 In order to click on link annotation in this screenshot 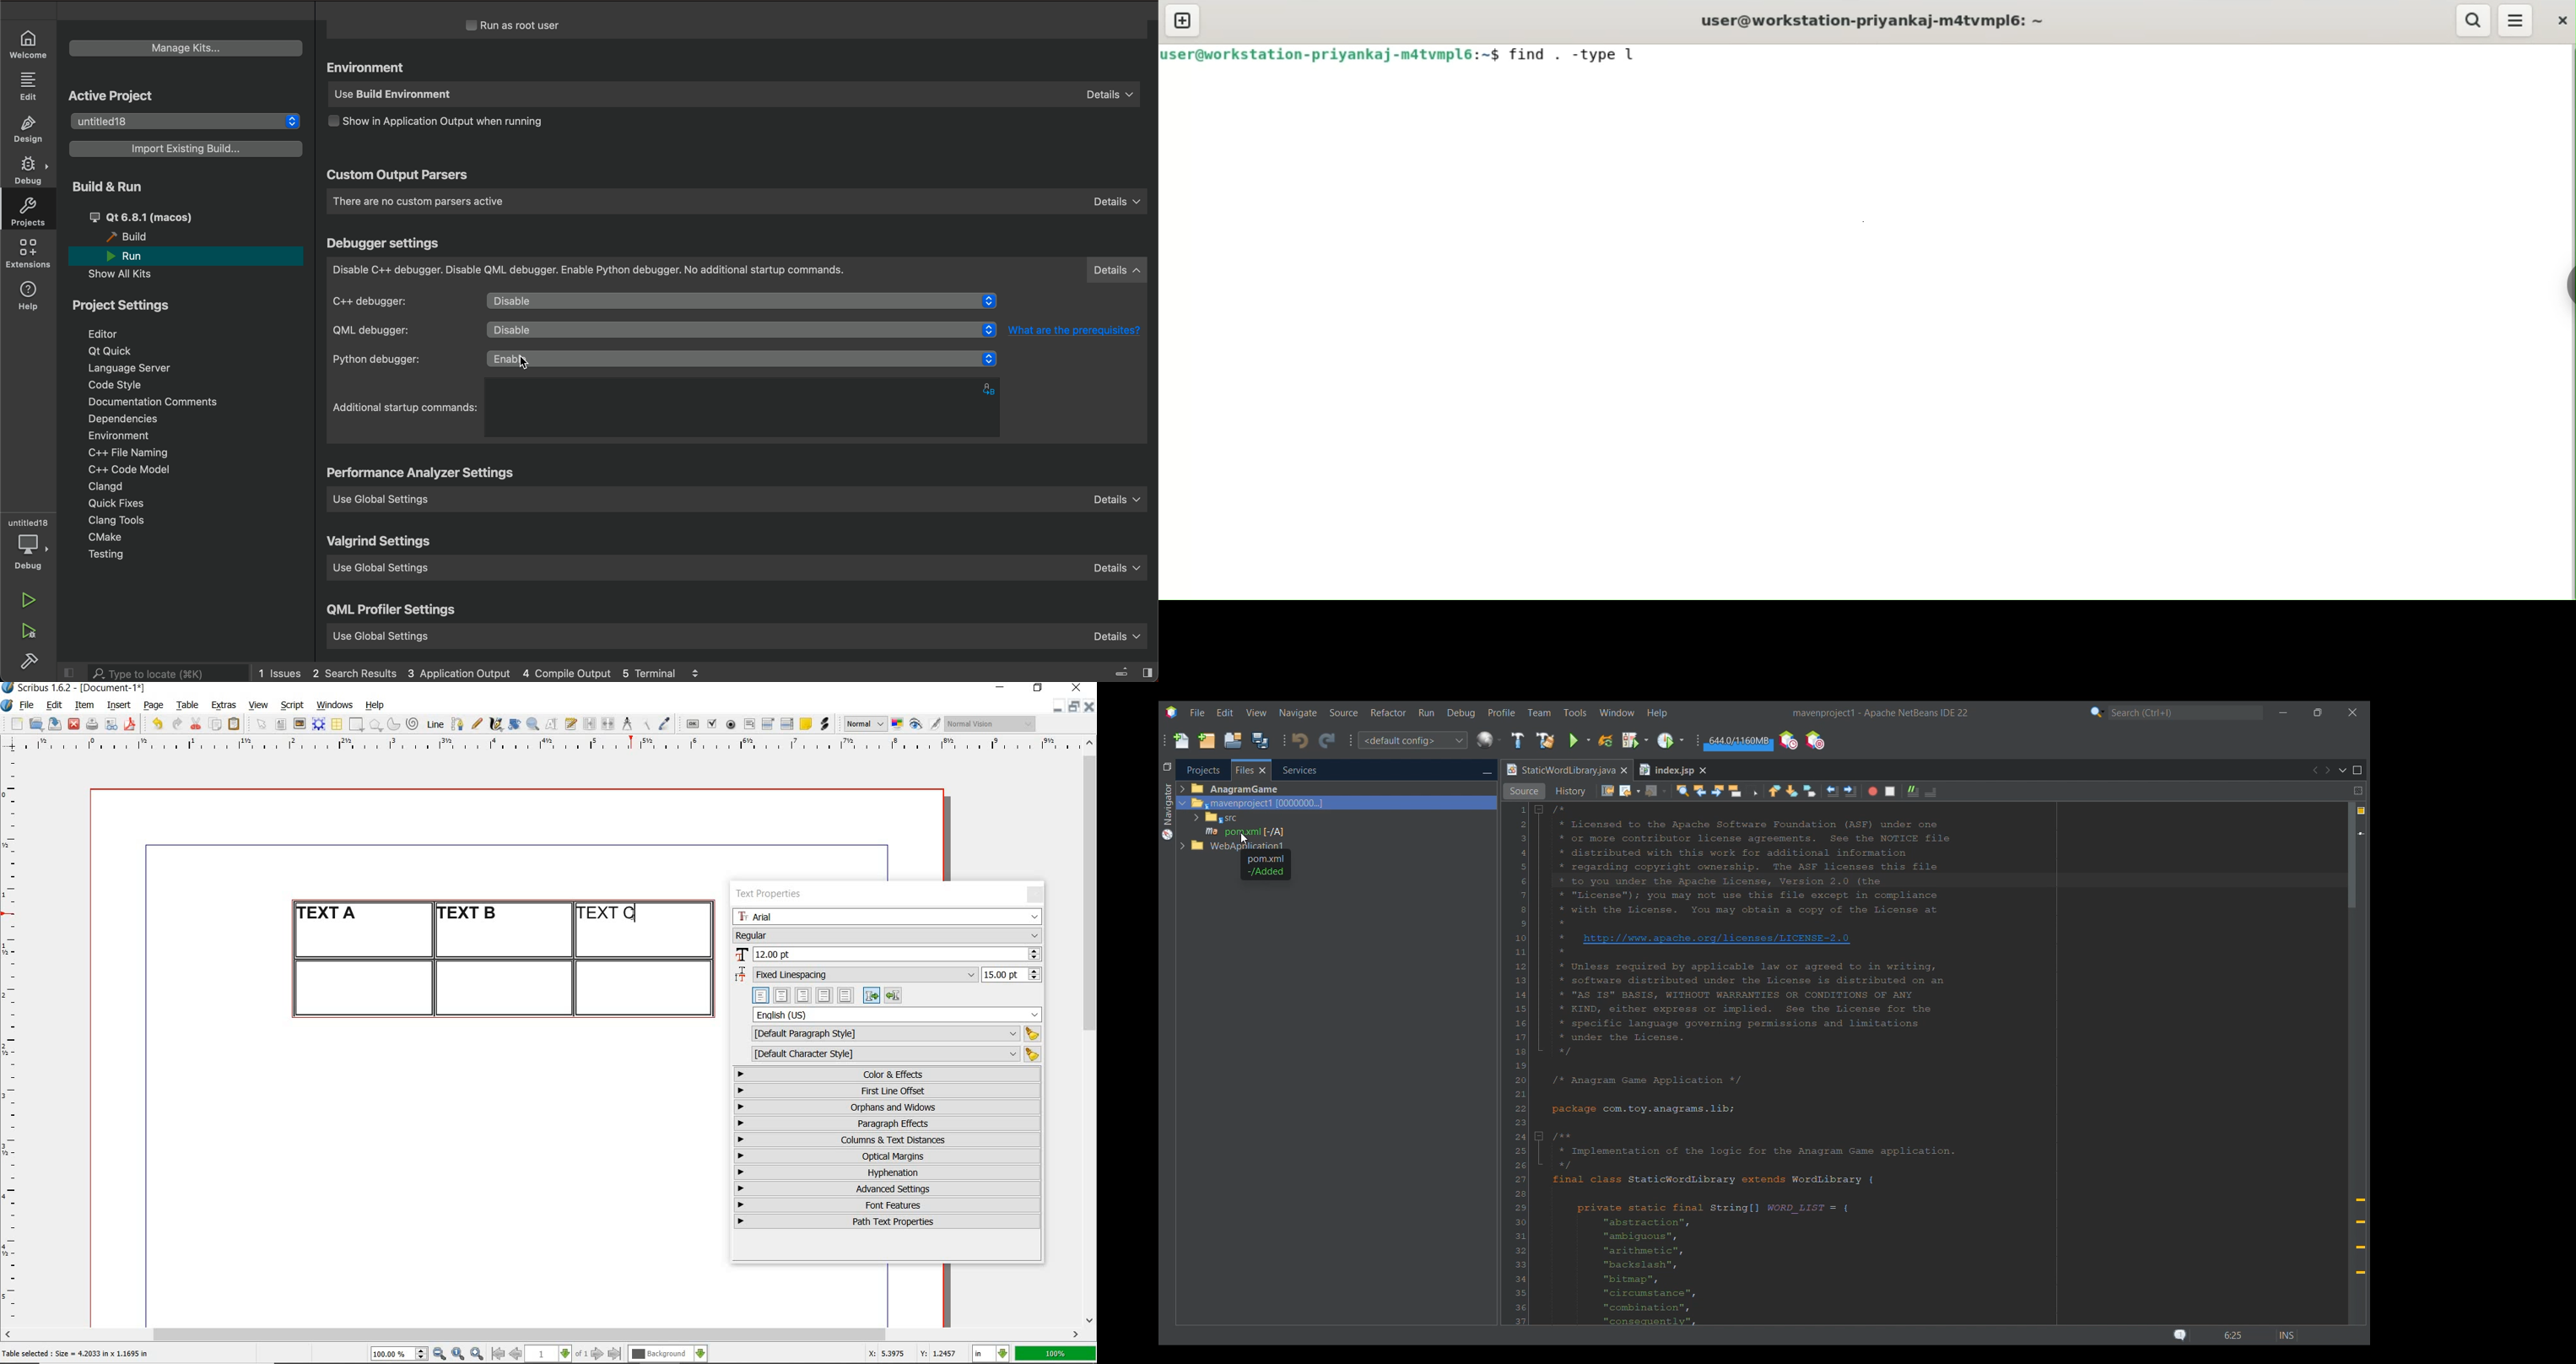, I will do `click(826, 724)`.